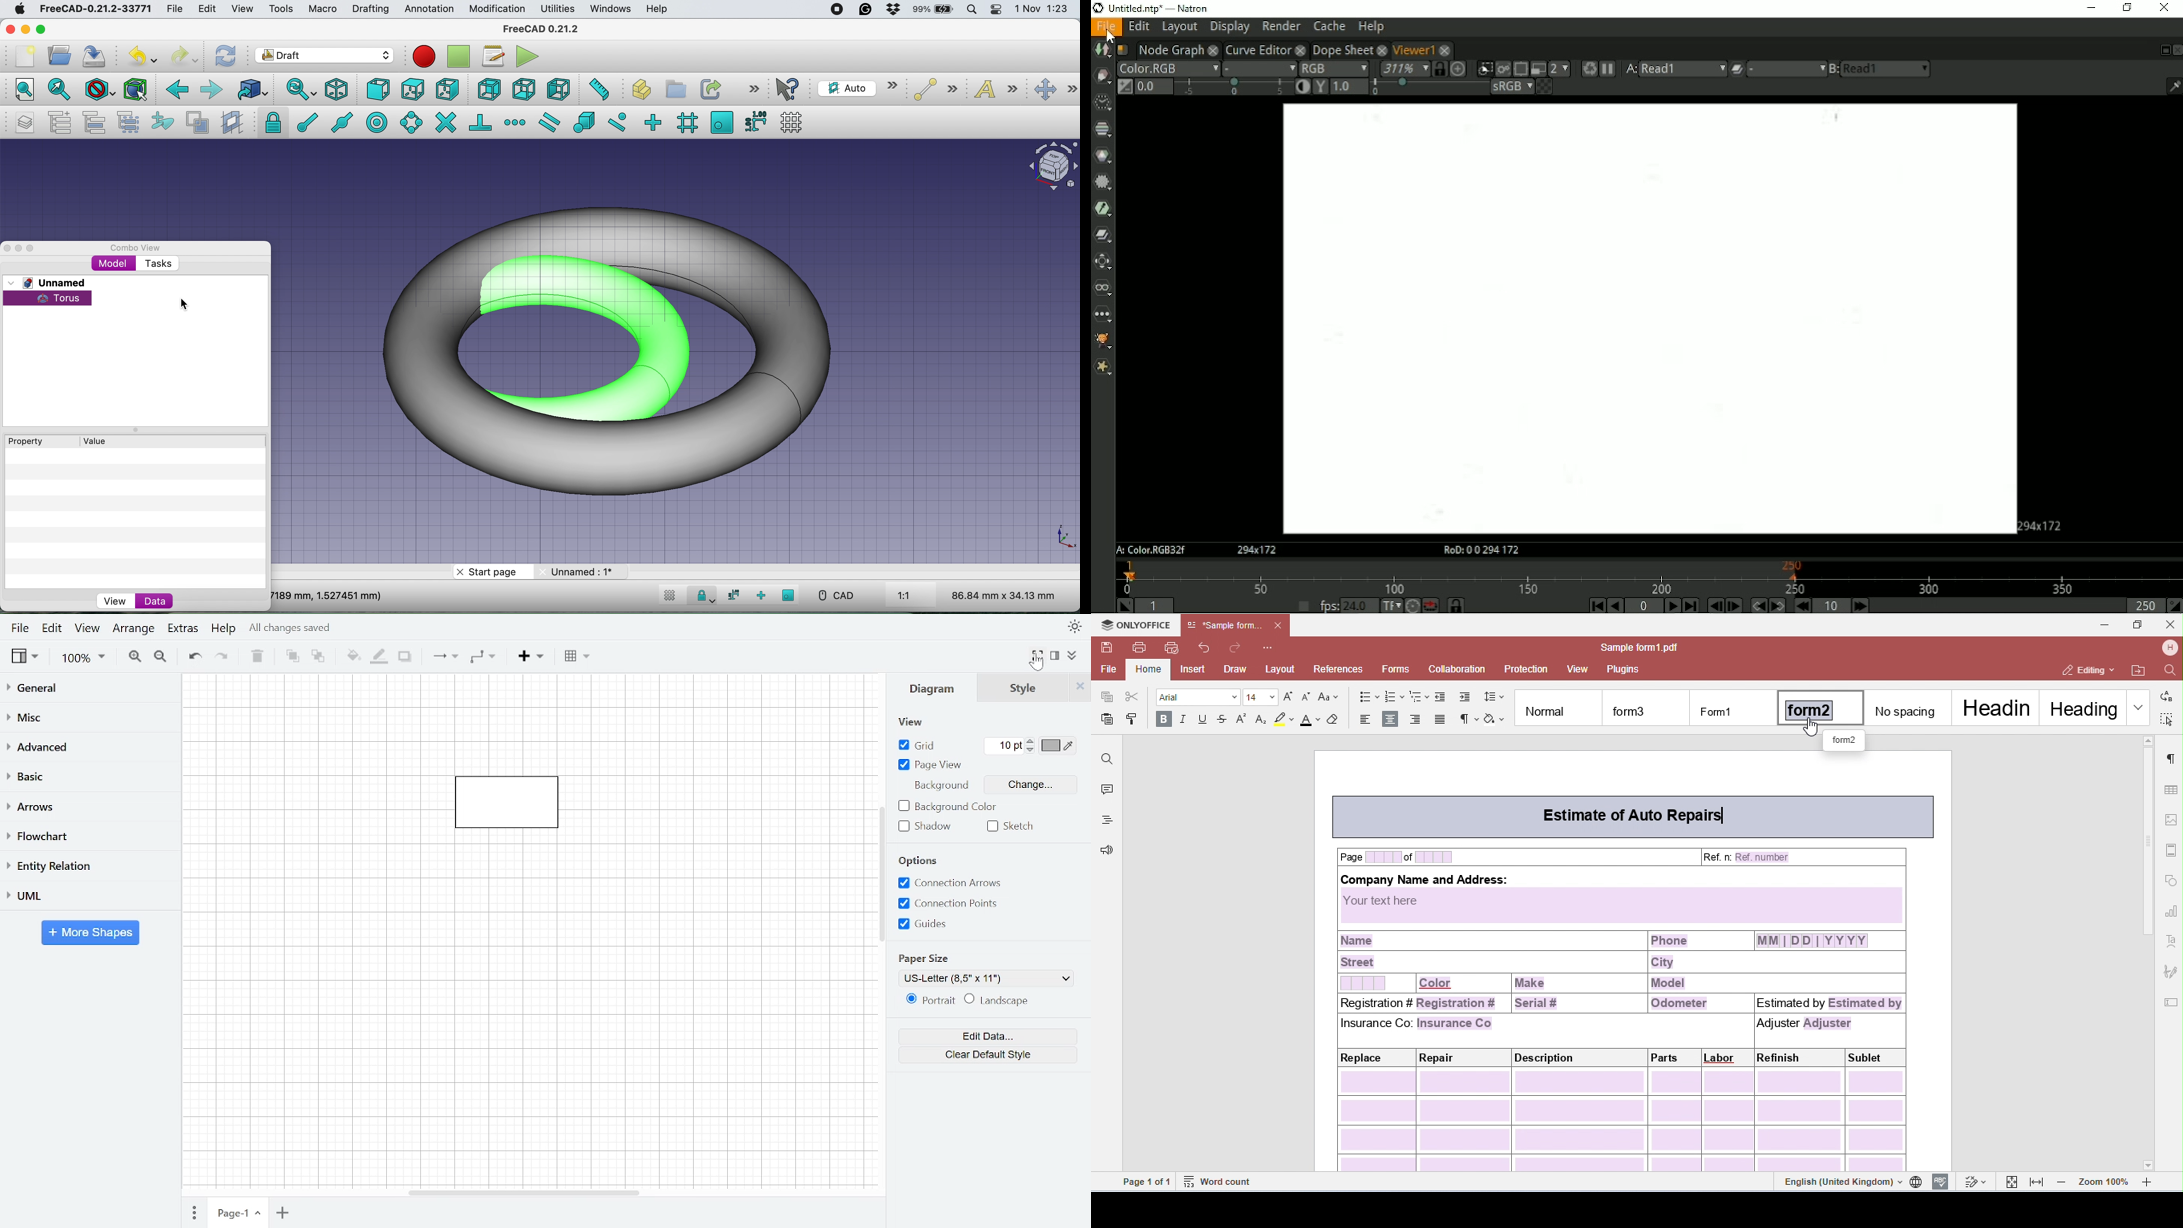 The height and width of the screenshot is (1232, 2184). What do you see at coordinates (111, 263) in the screenshot?
I see `model` at bounding box center [111, 263].